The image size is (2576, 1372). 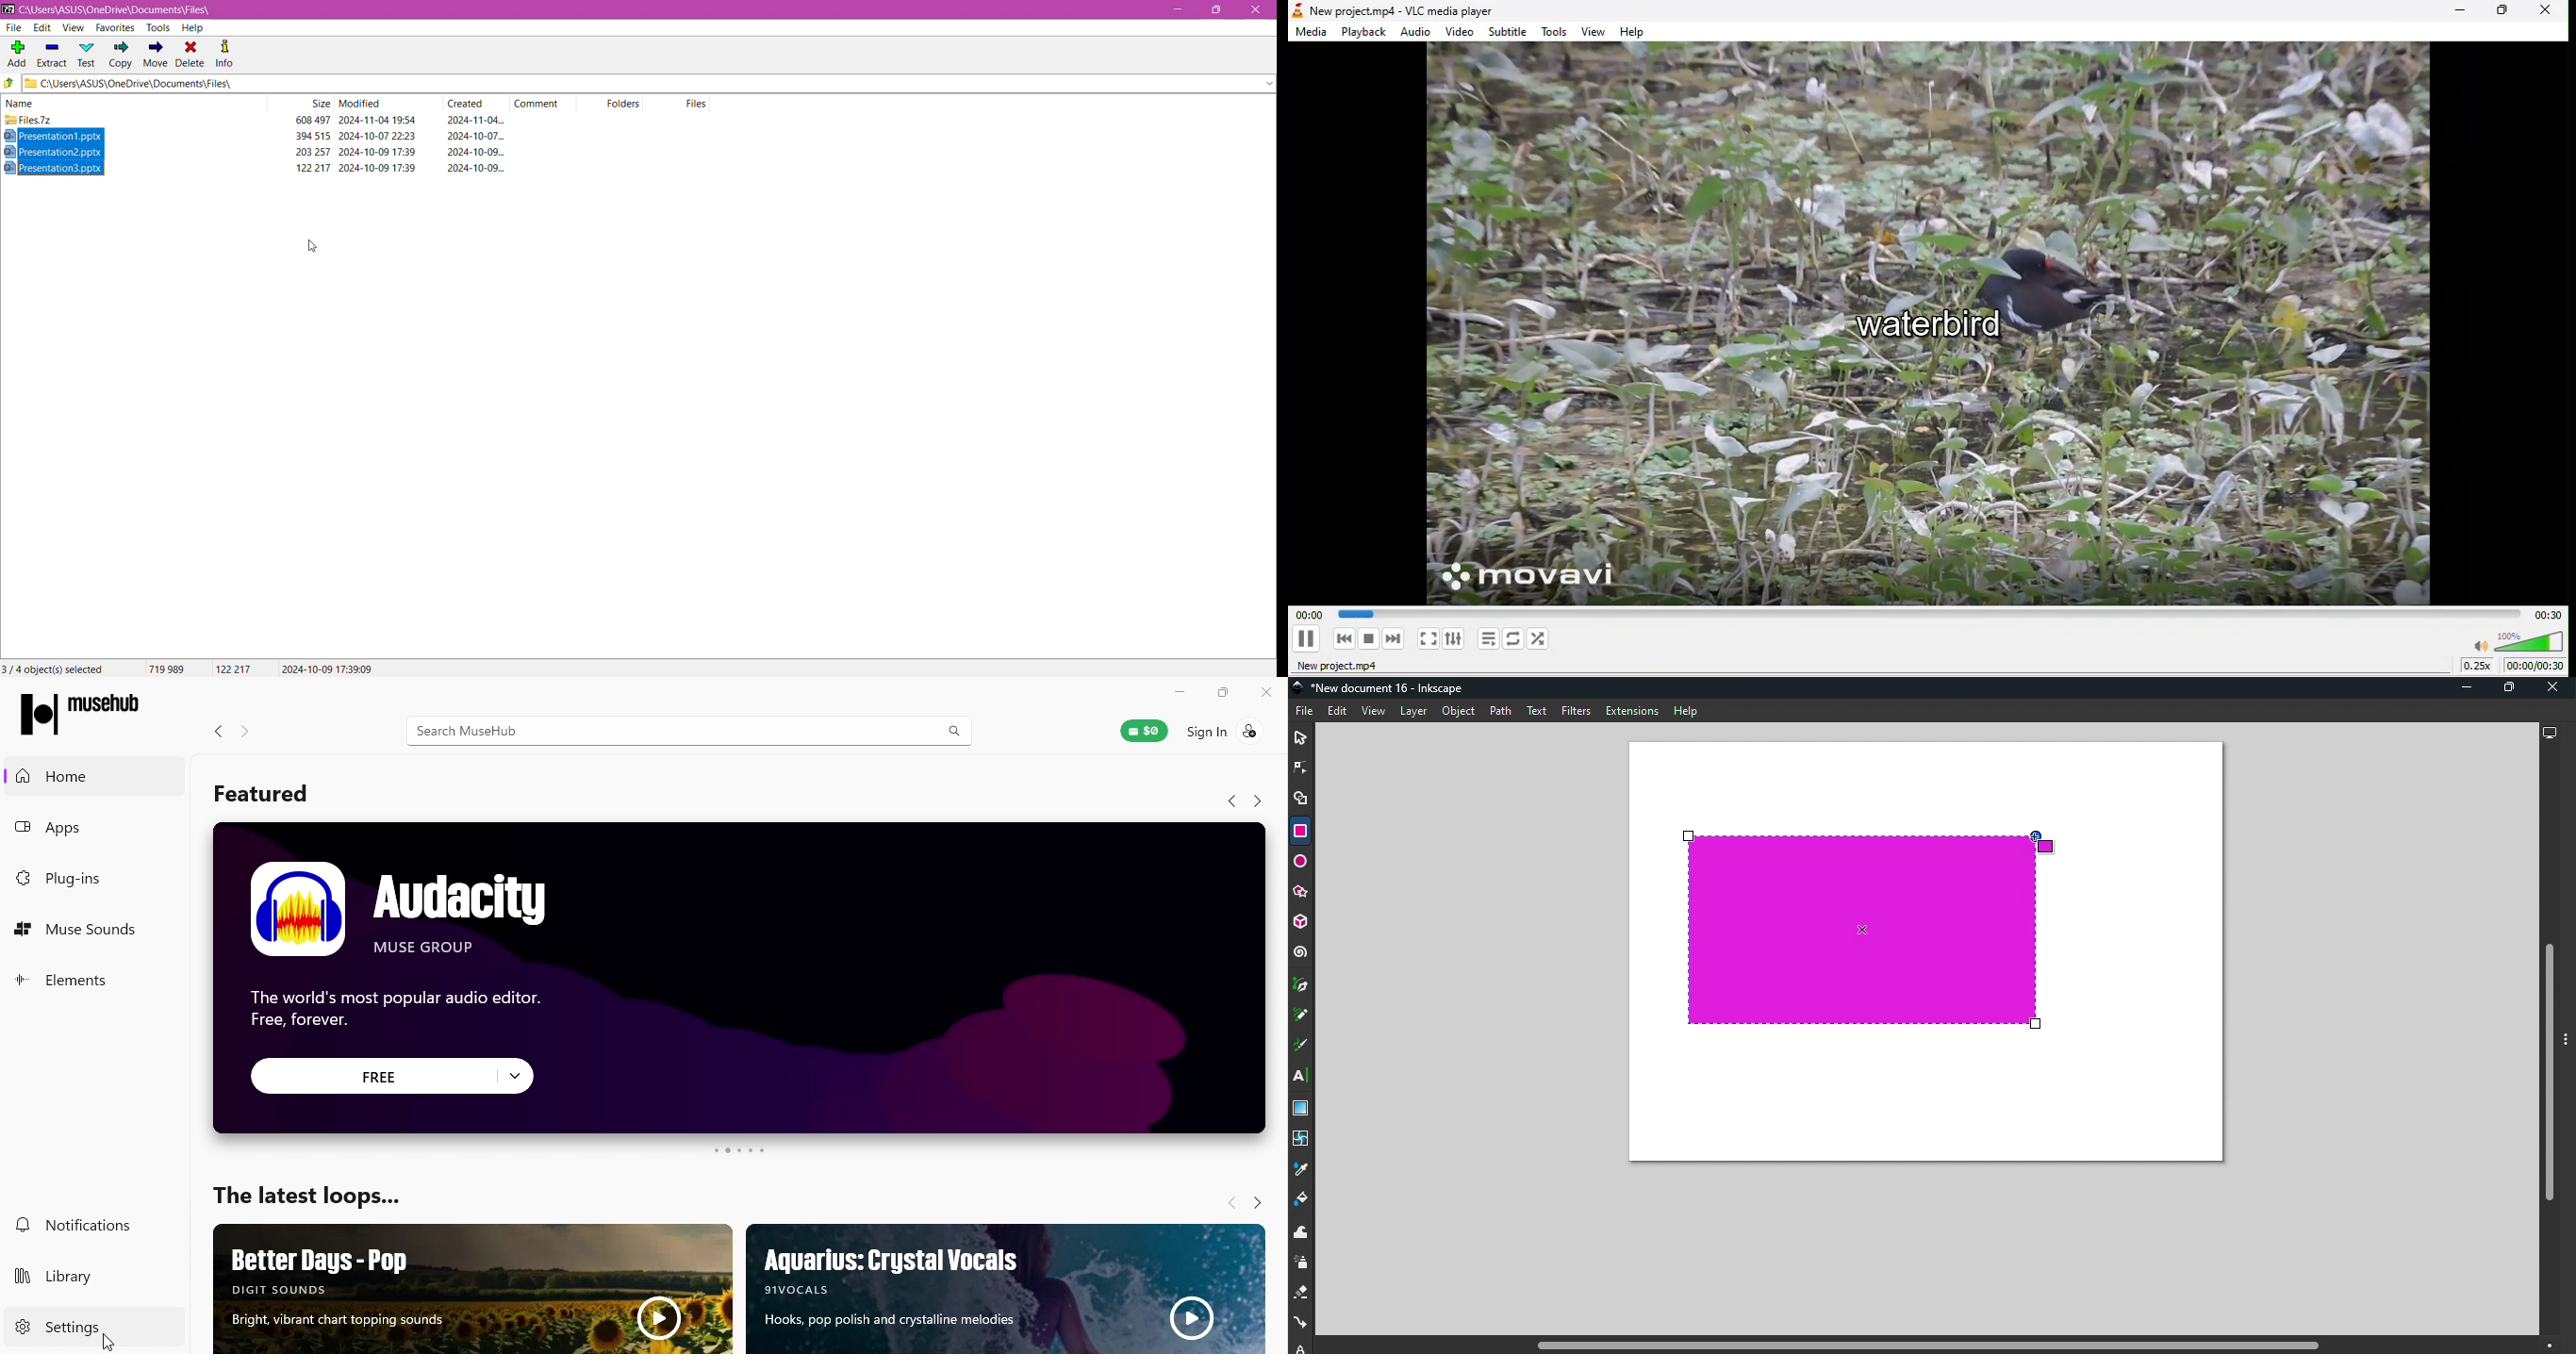 I want to click on Toggle command panel, so click(x=2568, y=1041).